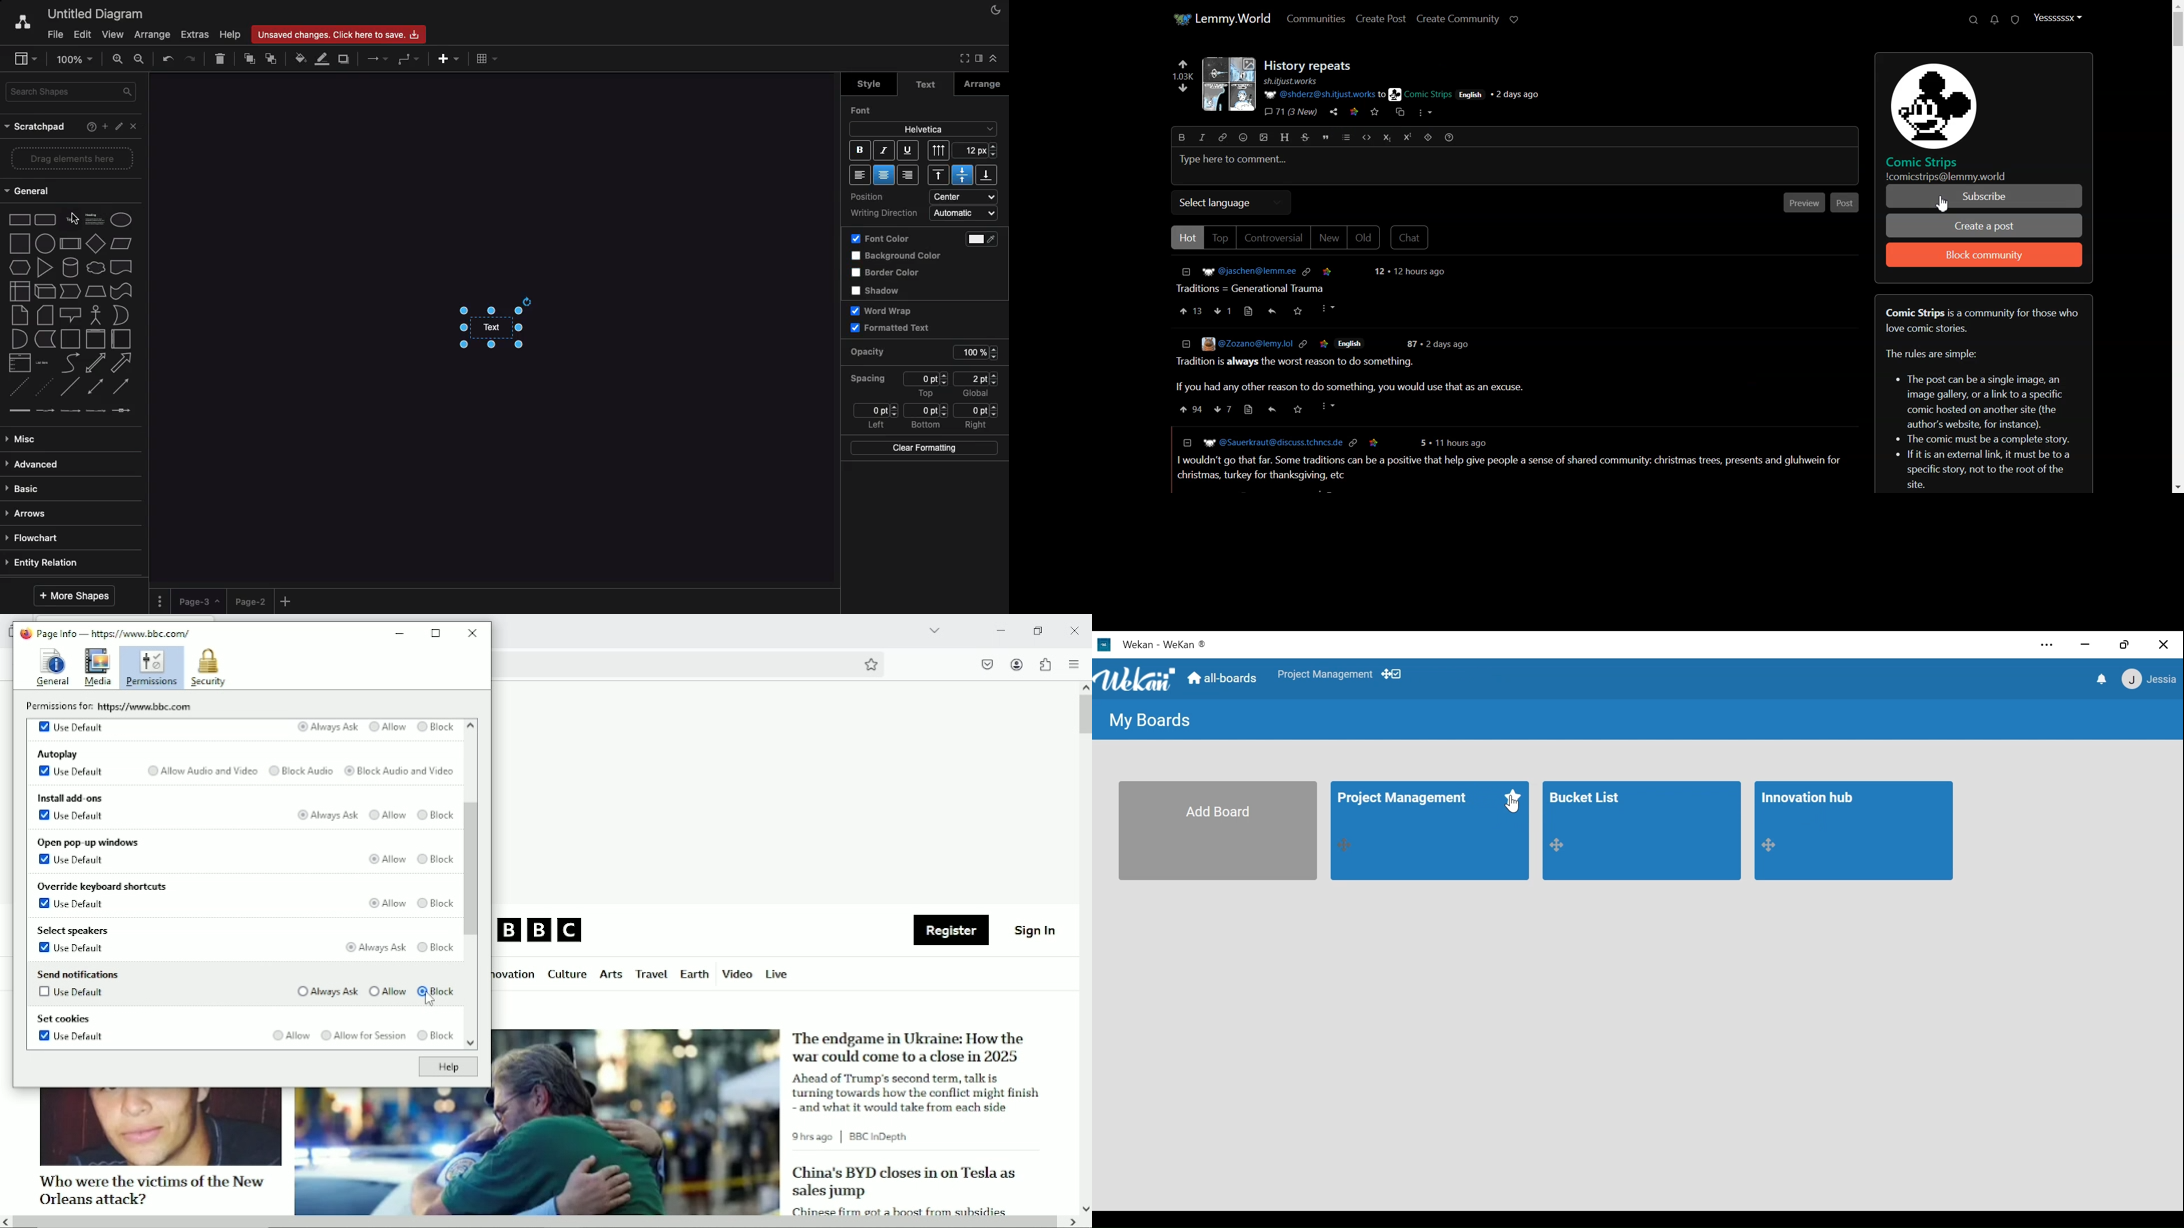 The height and width of the screenshot is (1232, 2184). What do you see at coordinates (1325, 674) in the screenshot?
I see `Favorite` at bounding box center [1325, 674].